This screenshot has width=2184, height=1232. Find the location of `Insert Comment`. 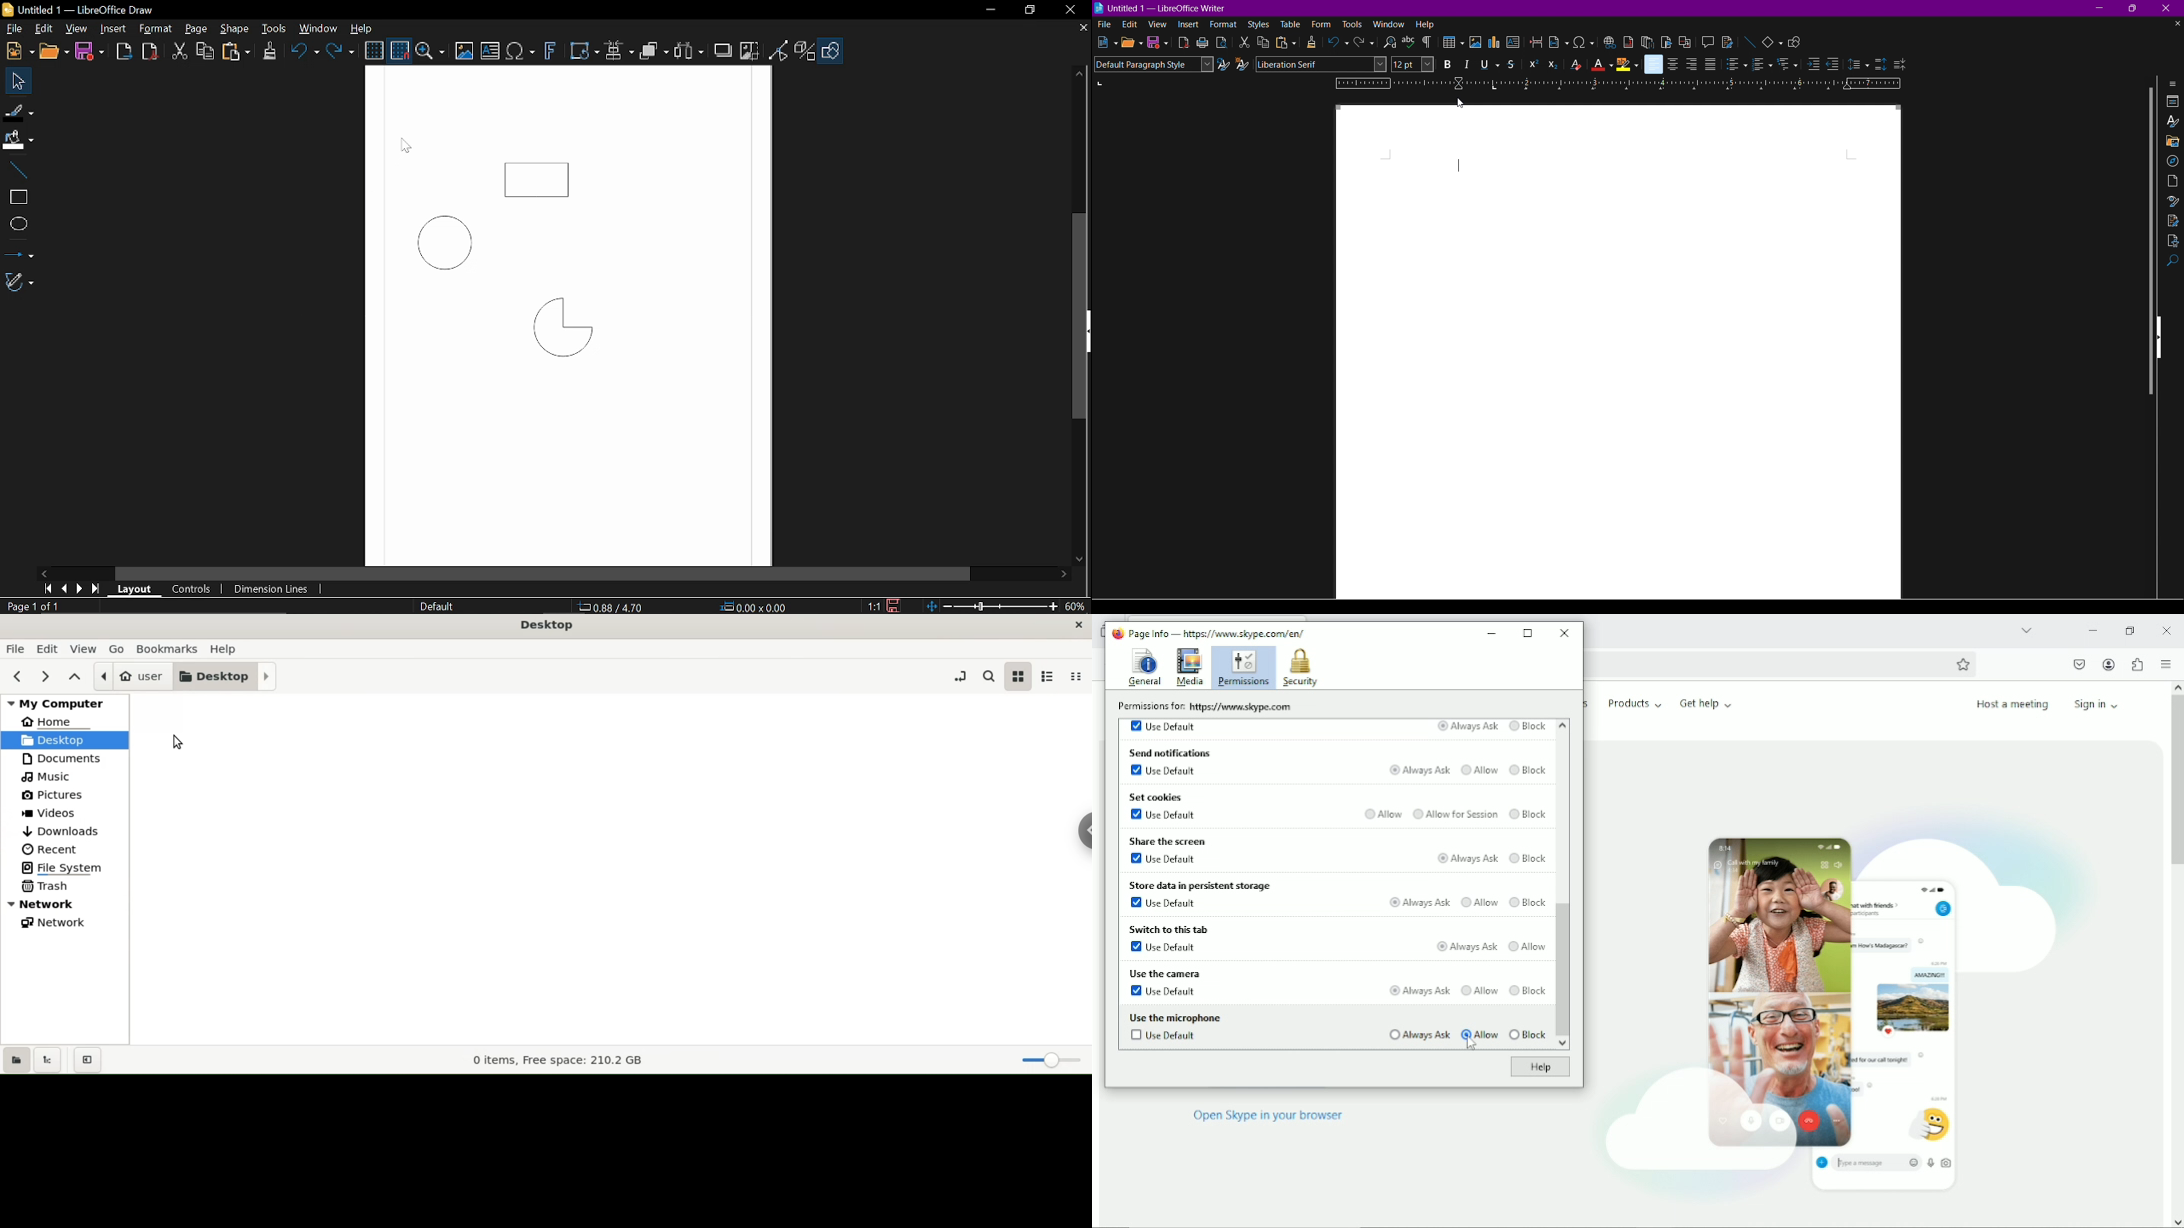

Insert Comment is located at coordinates (1705, 41).